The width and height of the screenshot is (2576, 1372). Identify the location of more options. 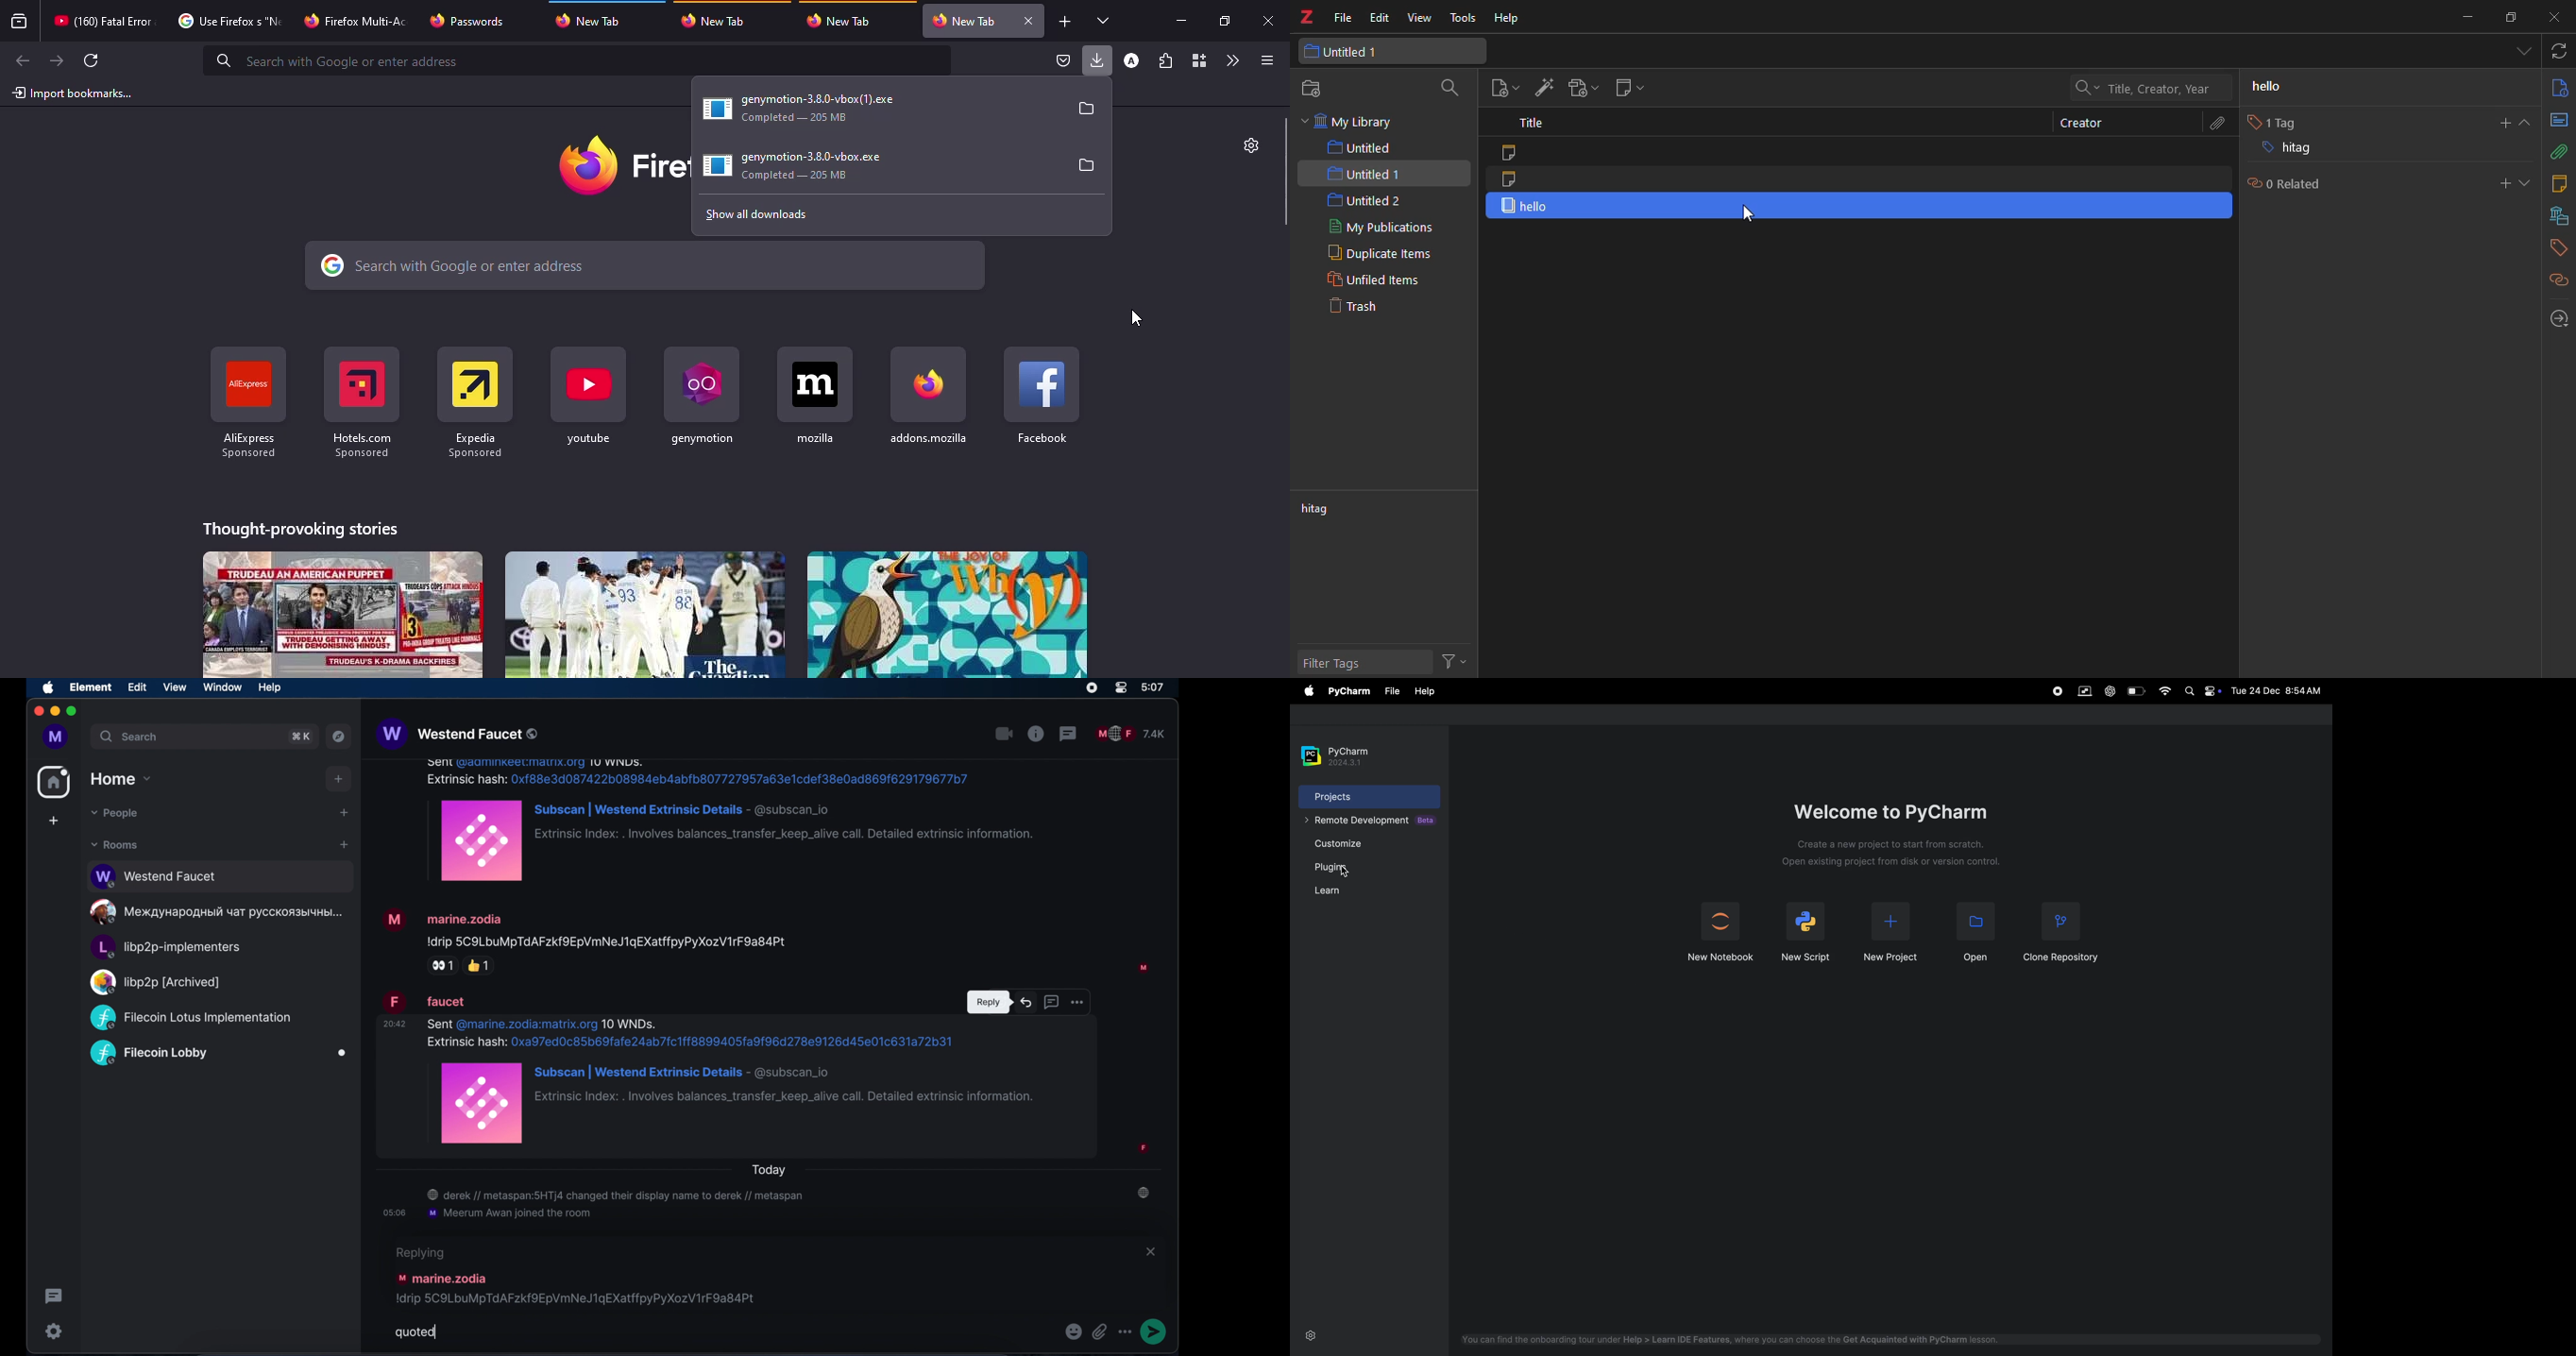
(1127, 1332).